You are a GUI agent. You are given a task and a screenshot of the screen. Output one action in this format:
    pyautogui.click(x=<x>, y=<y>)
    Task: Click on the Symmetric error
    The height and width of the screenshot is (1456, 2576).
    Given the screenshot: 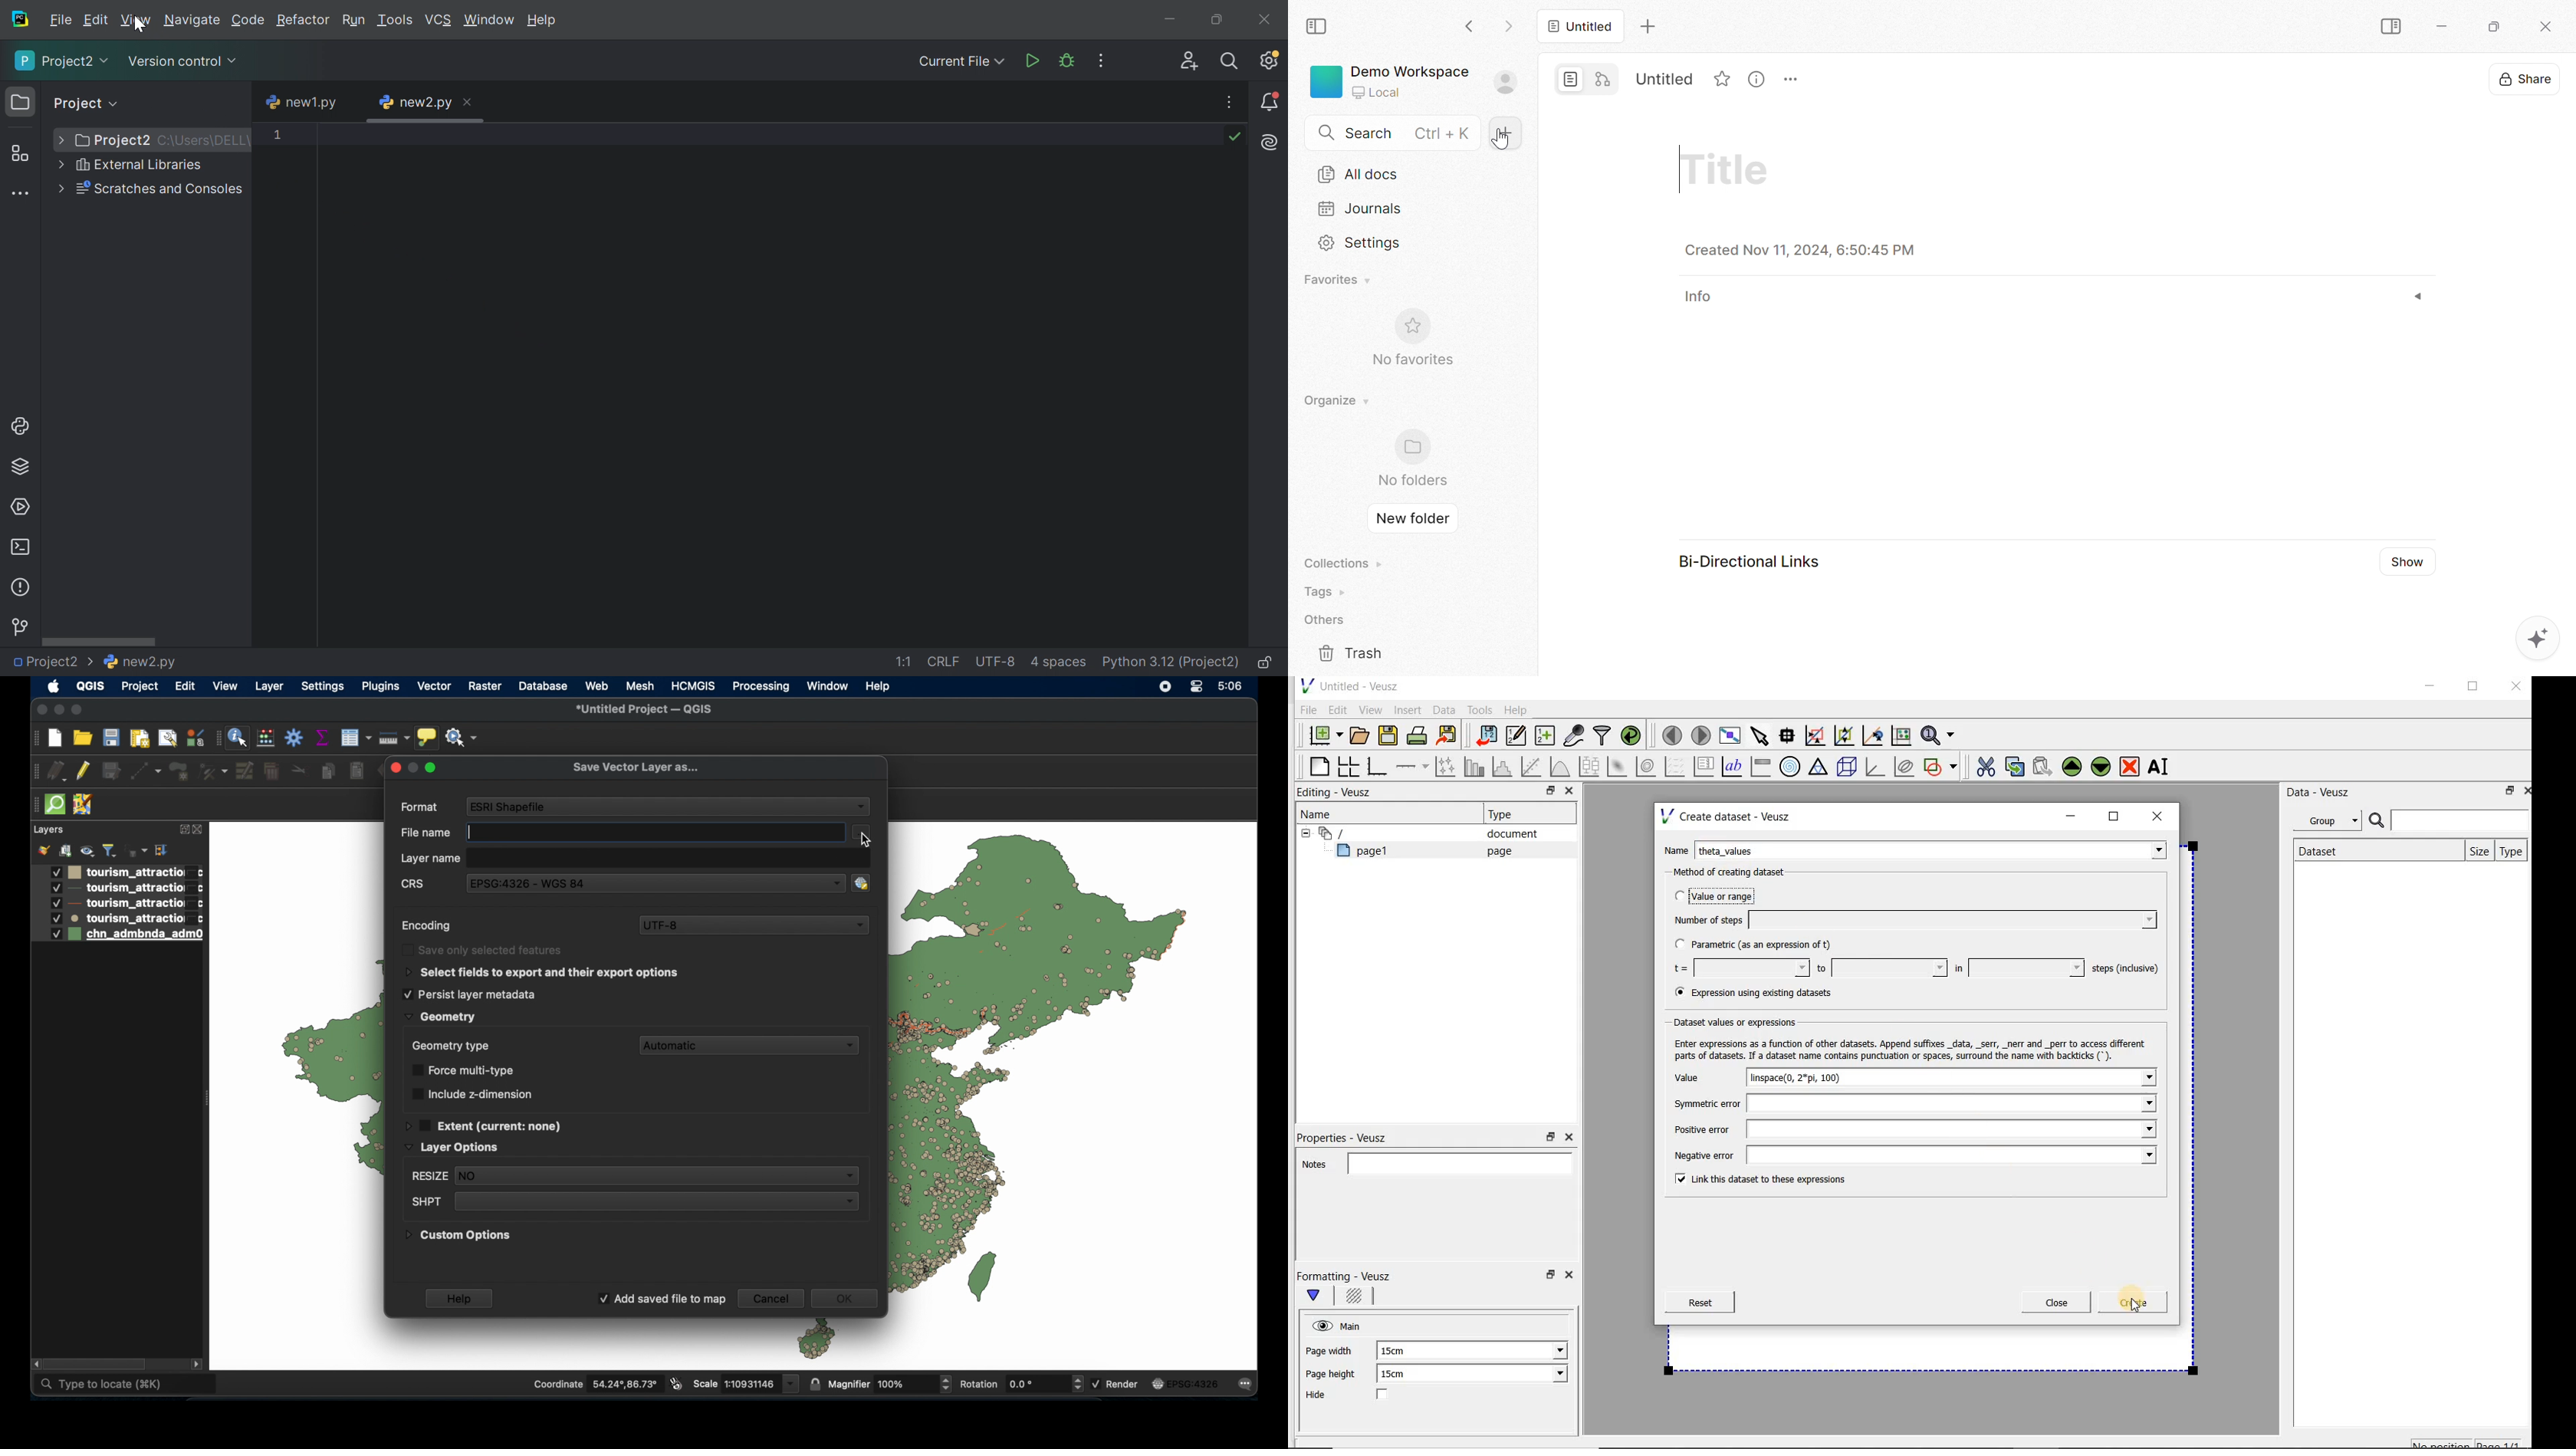 What is the action you would take?
    pyautogui.click(x=1910, y=1103)
    